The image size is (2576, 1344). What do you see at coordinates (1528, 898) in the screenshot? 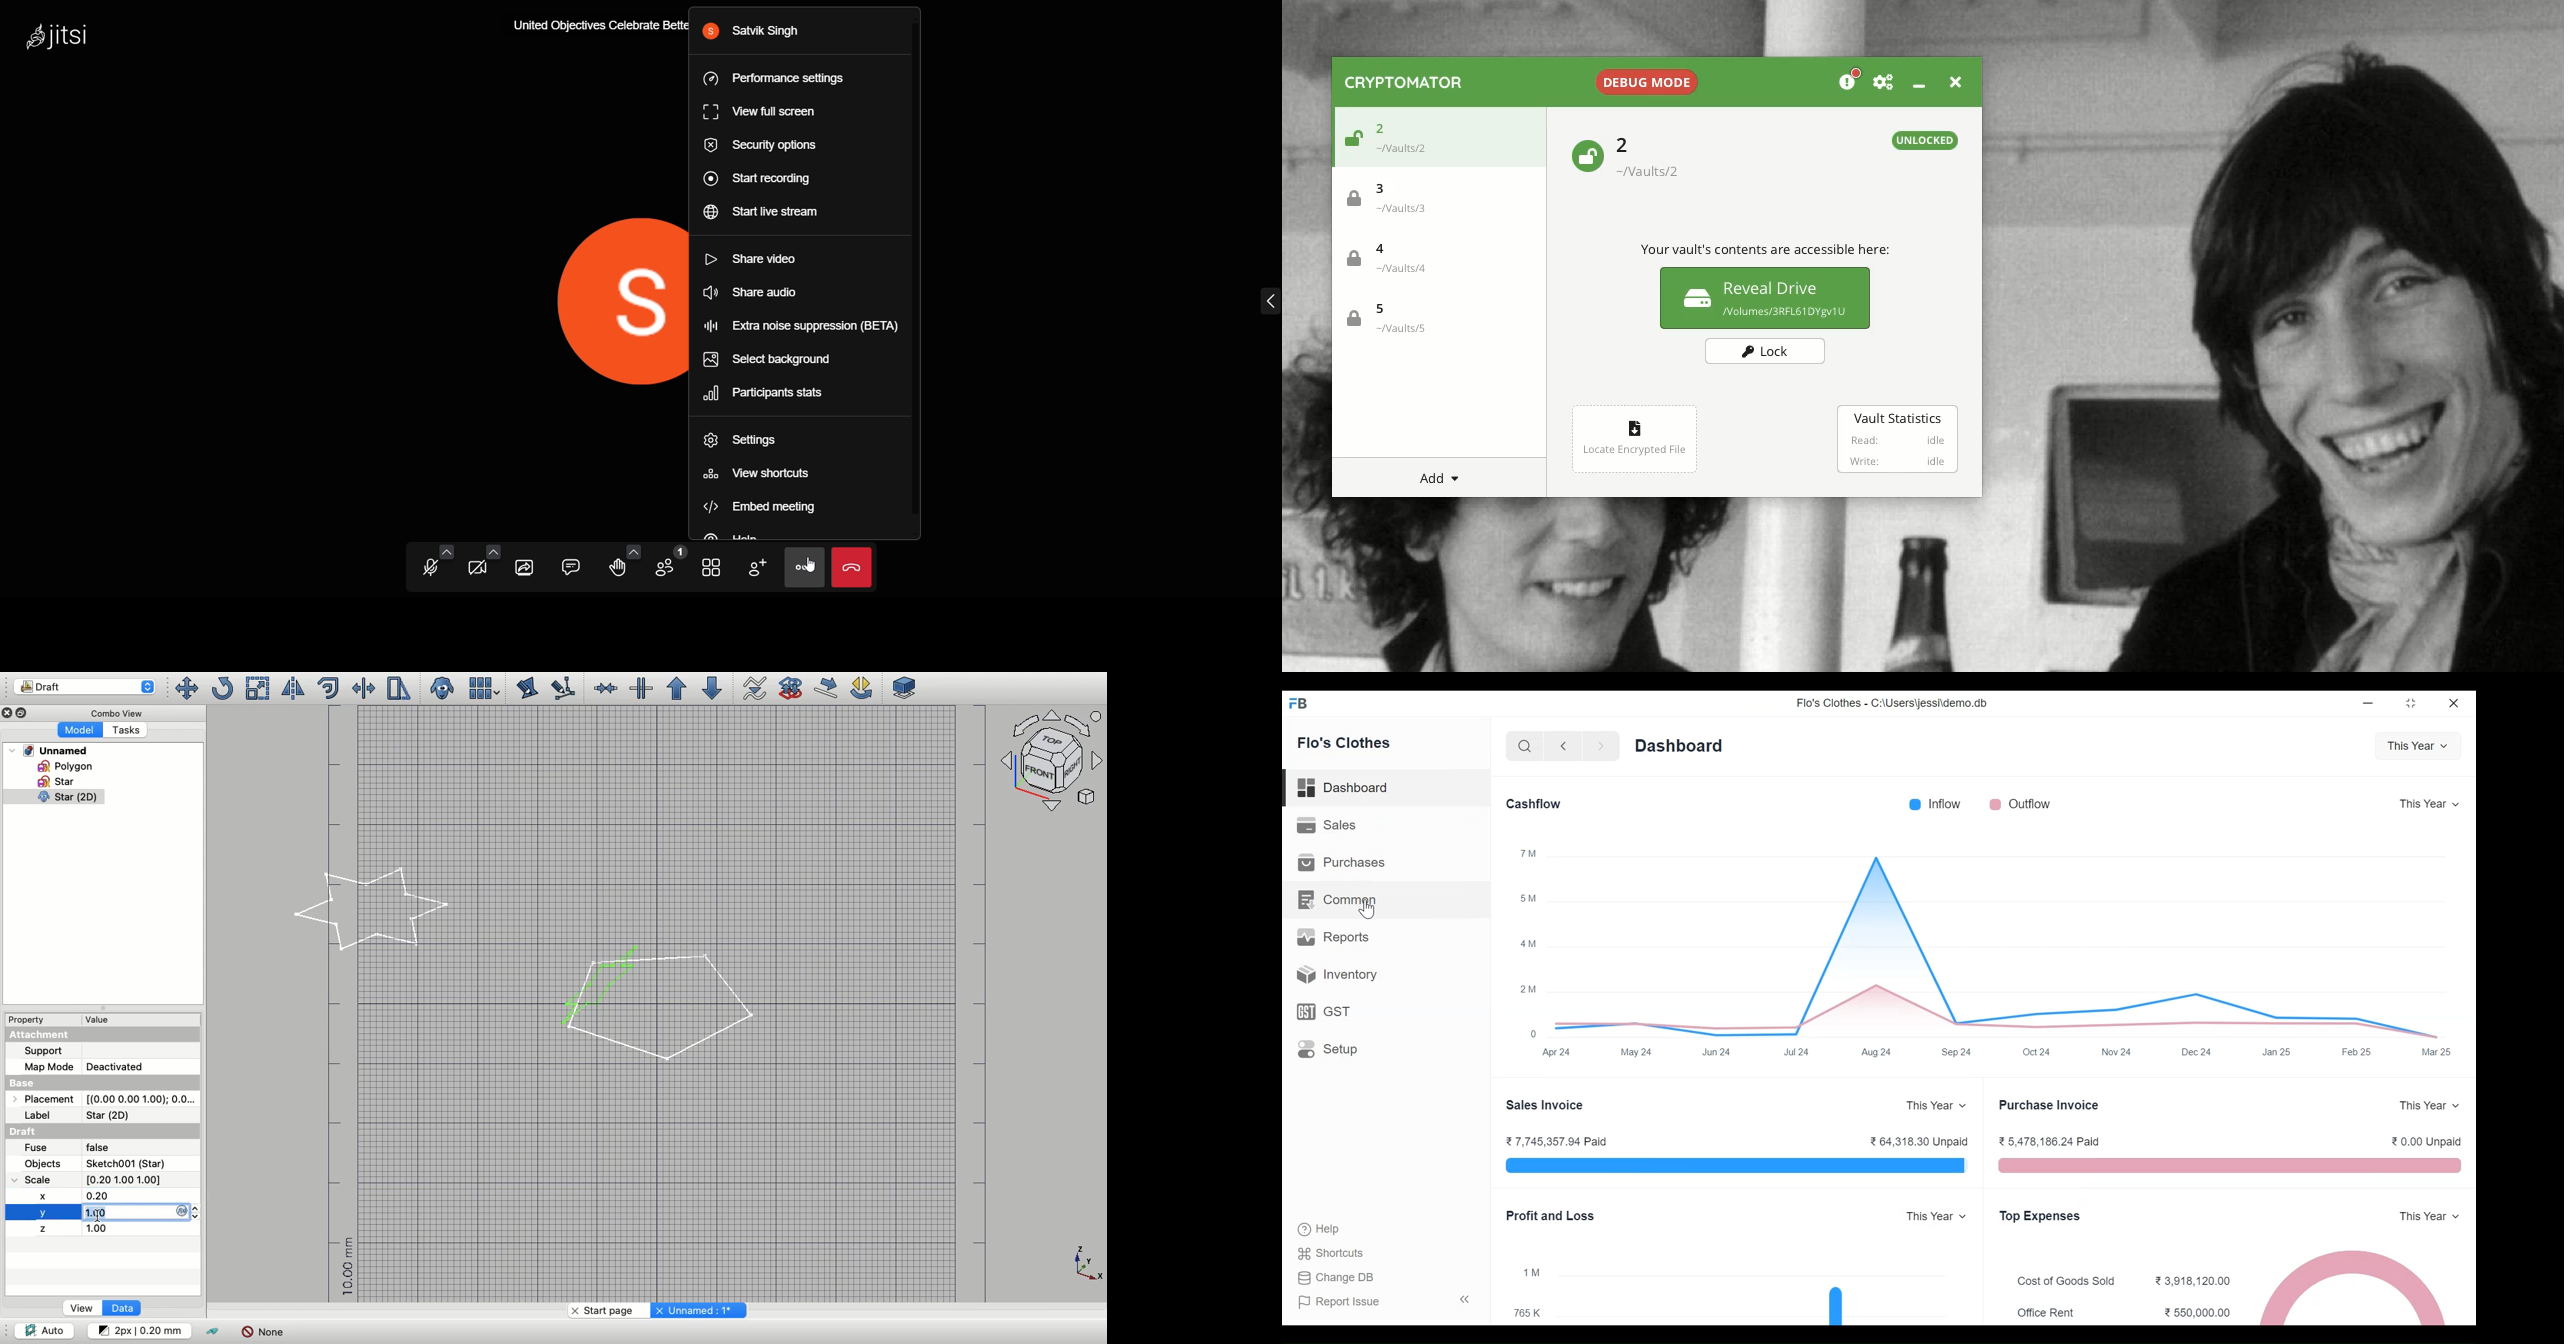
I see `5M` at bounding box center [1528, 898].